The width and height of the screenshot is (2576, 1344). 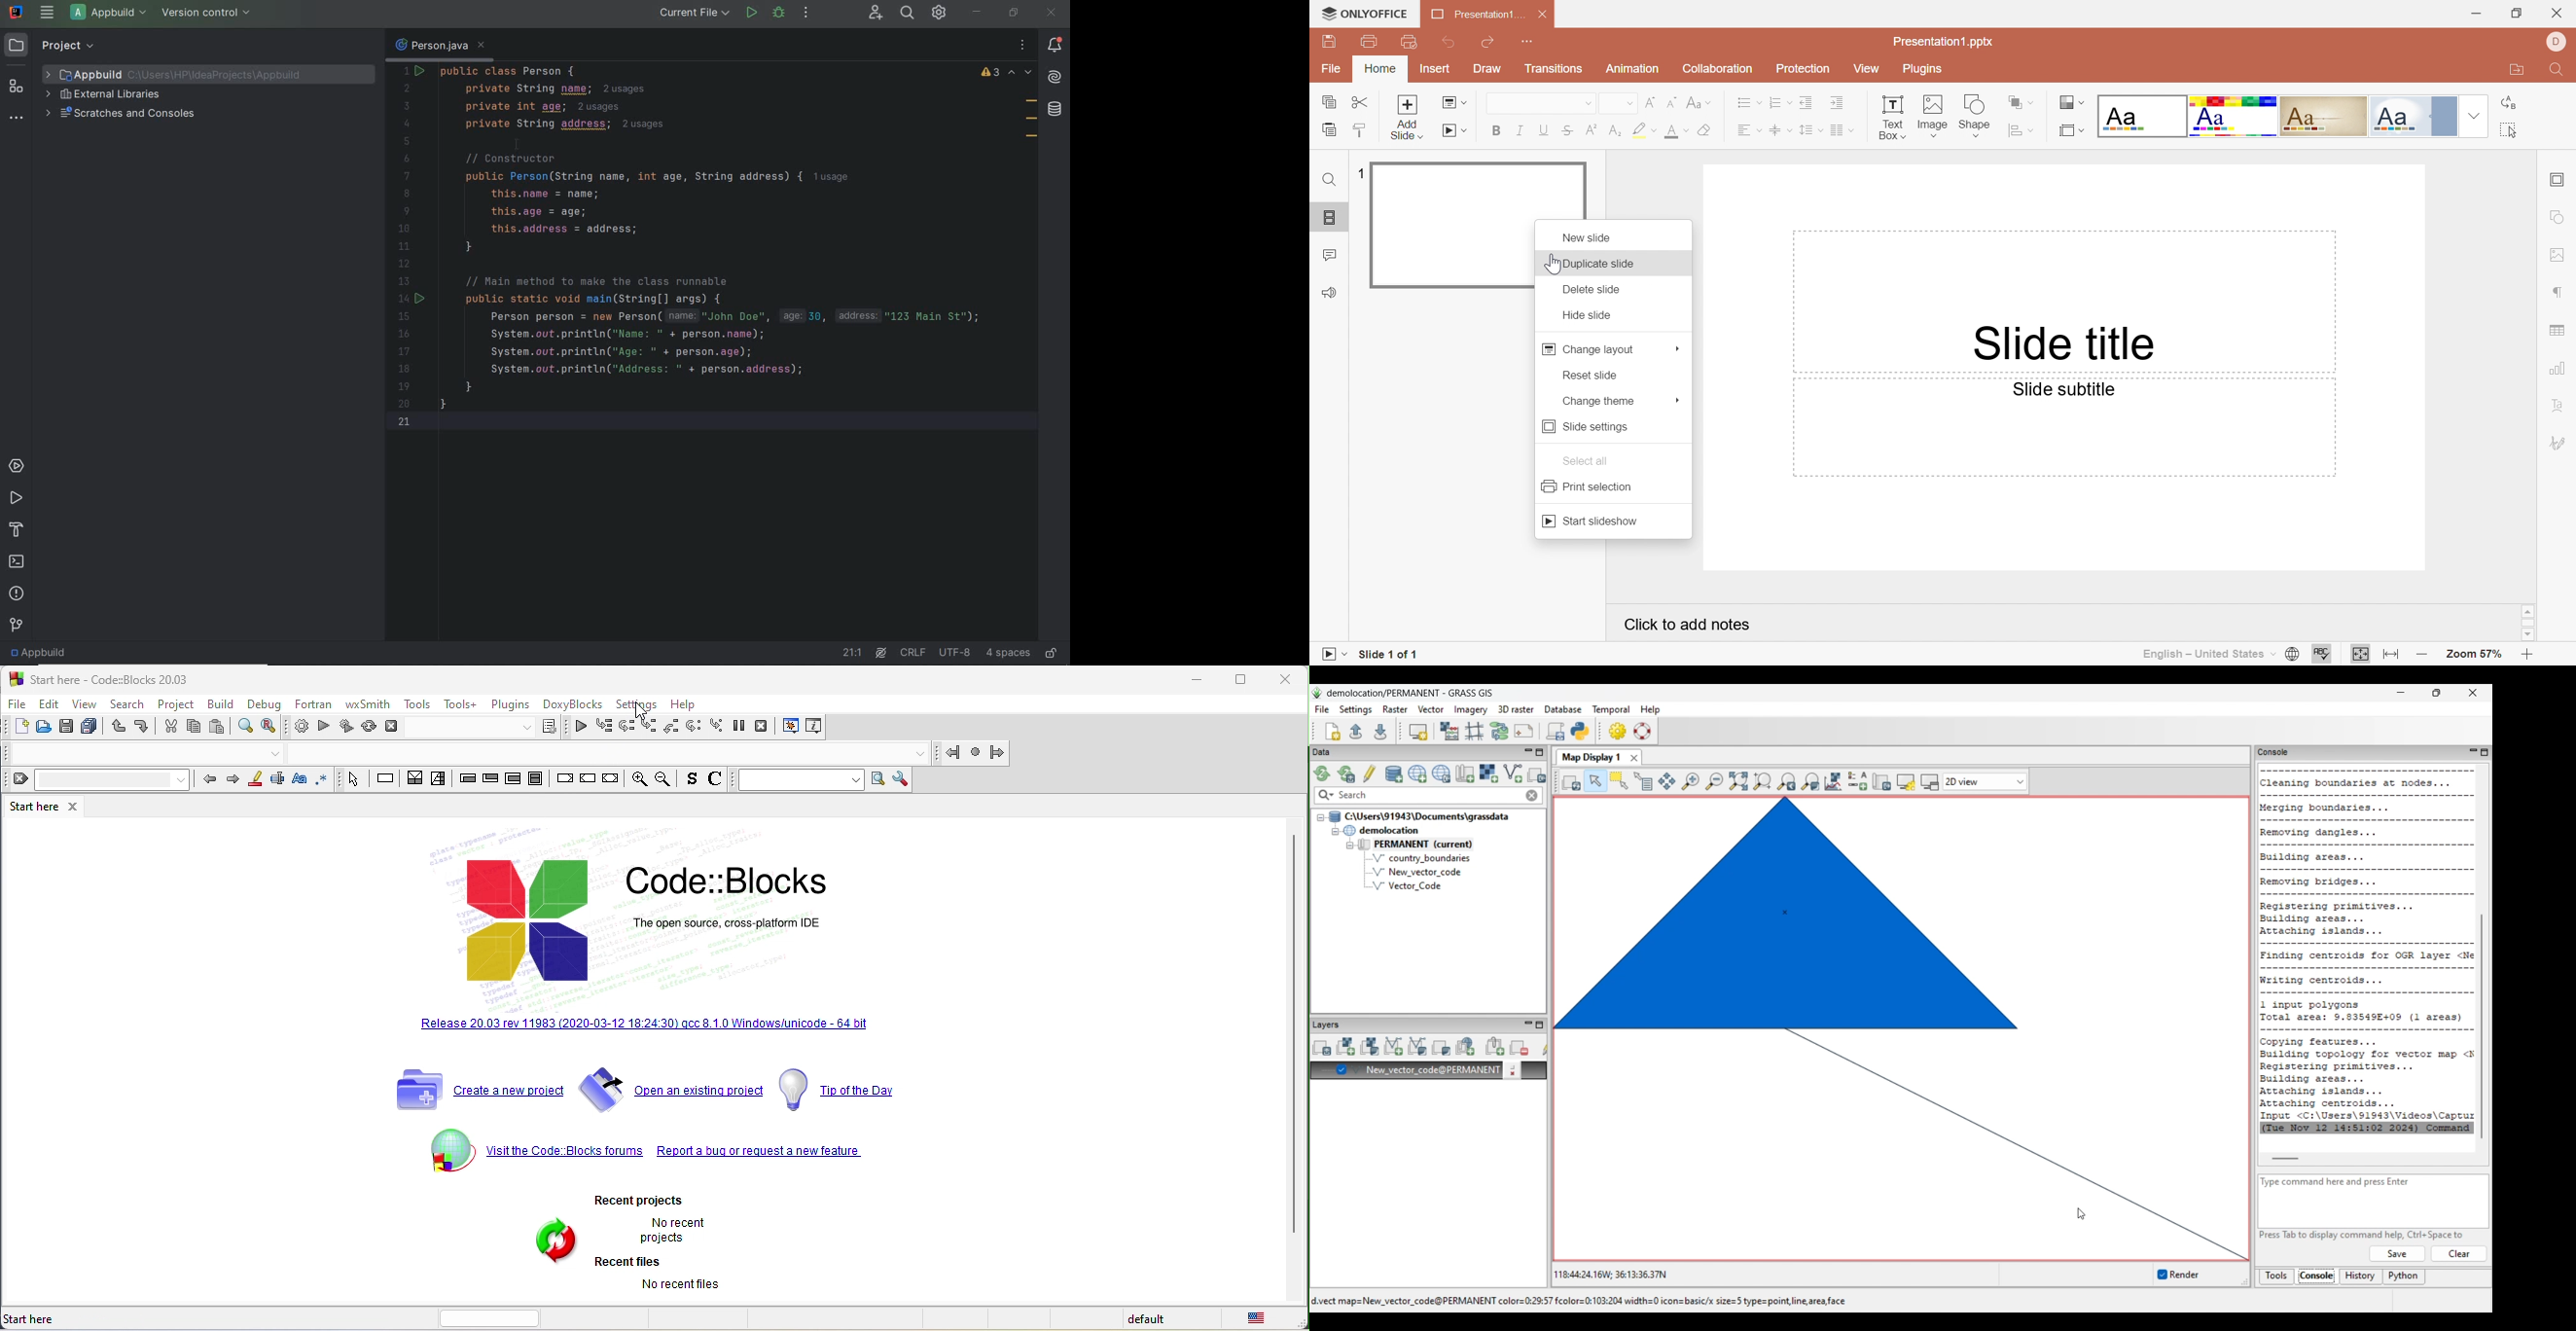 I want to click on drop down, so click(x=273, y=755).